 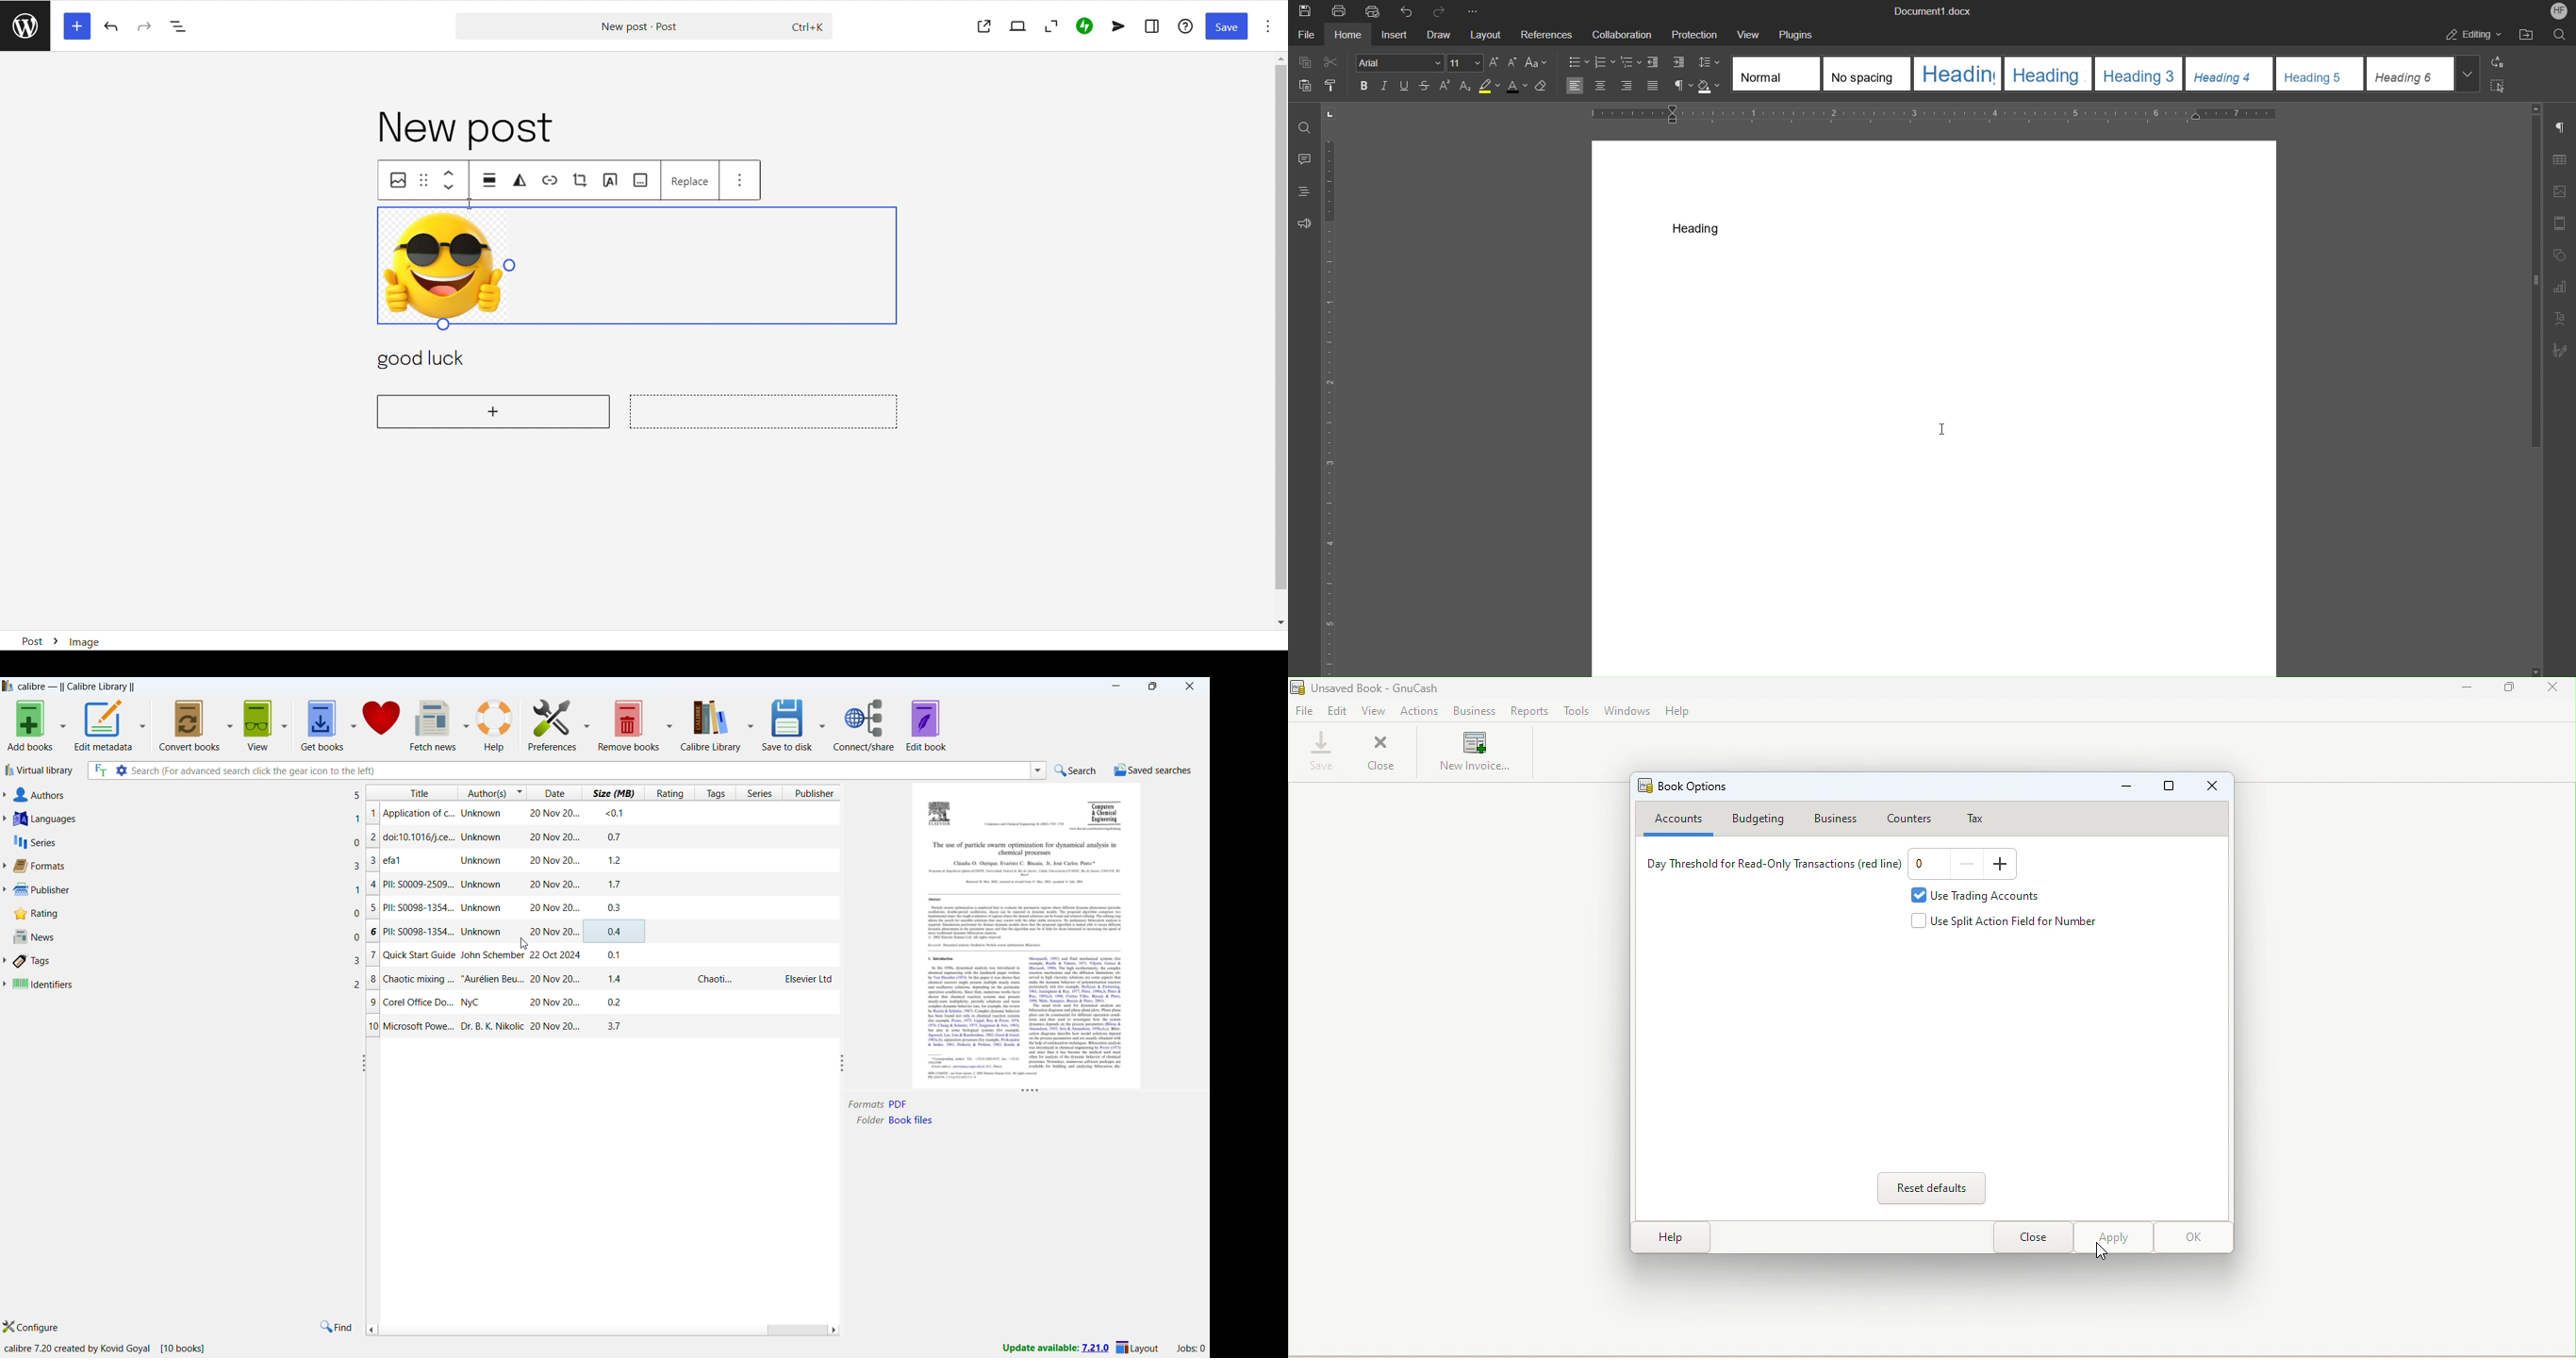 I want to click on scrollbar, so click(x=1278, y=344).